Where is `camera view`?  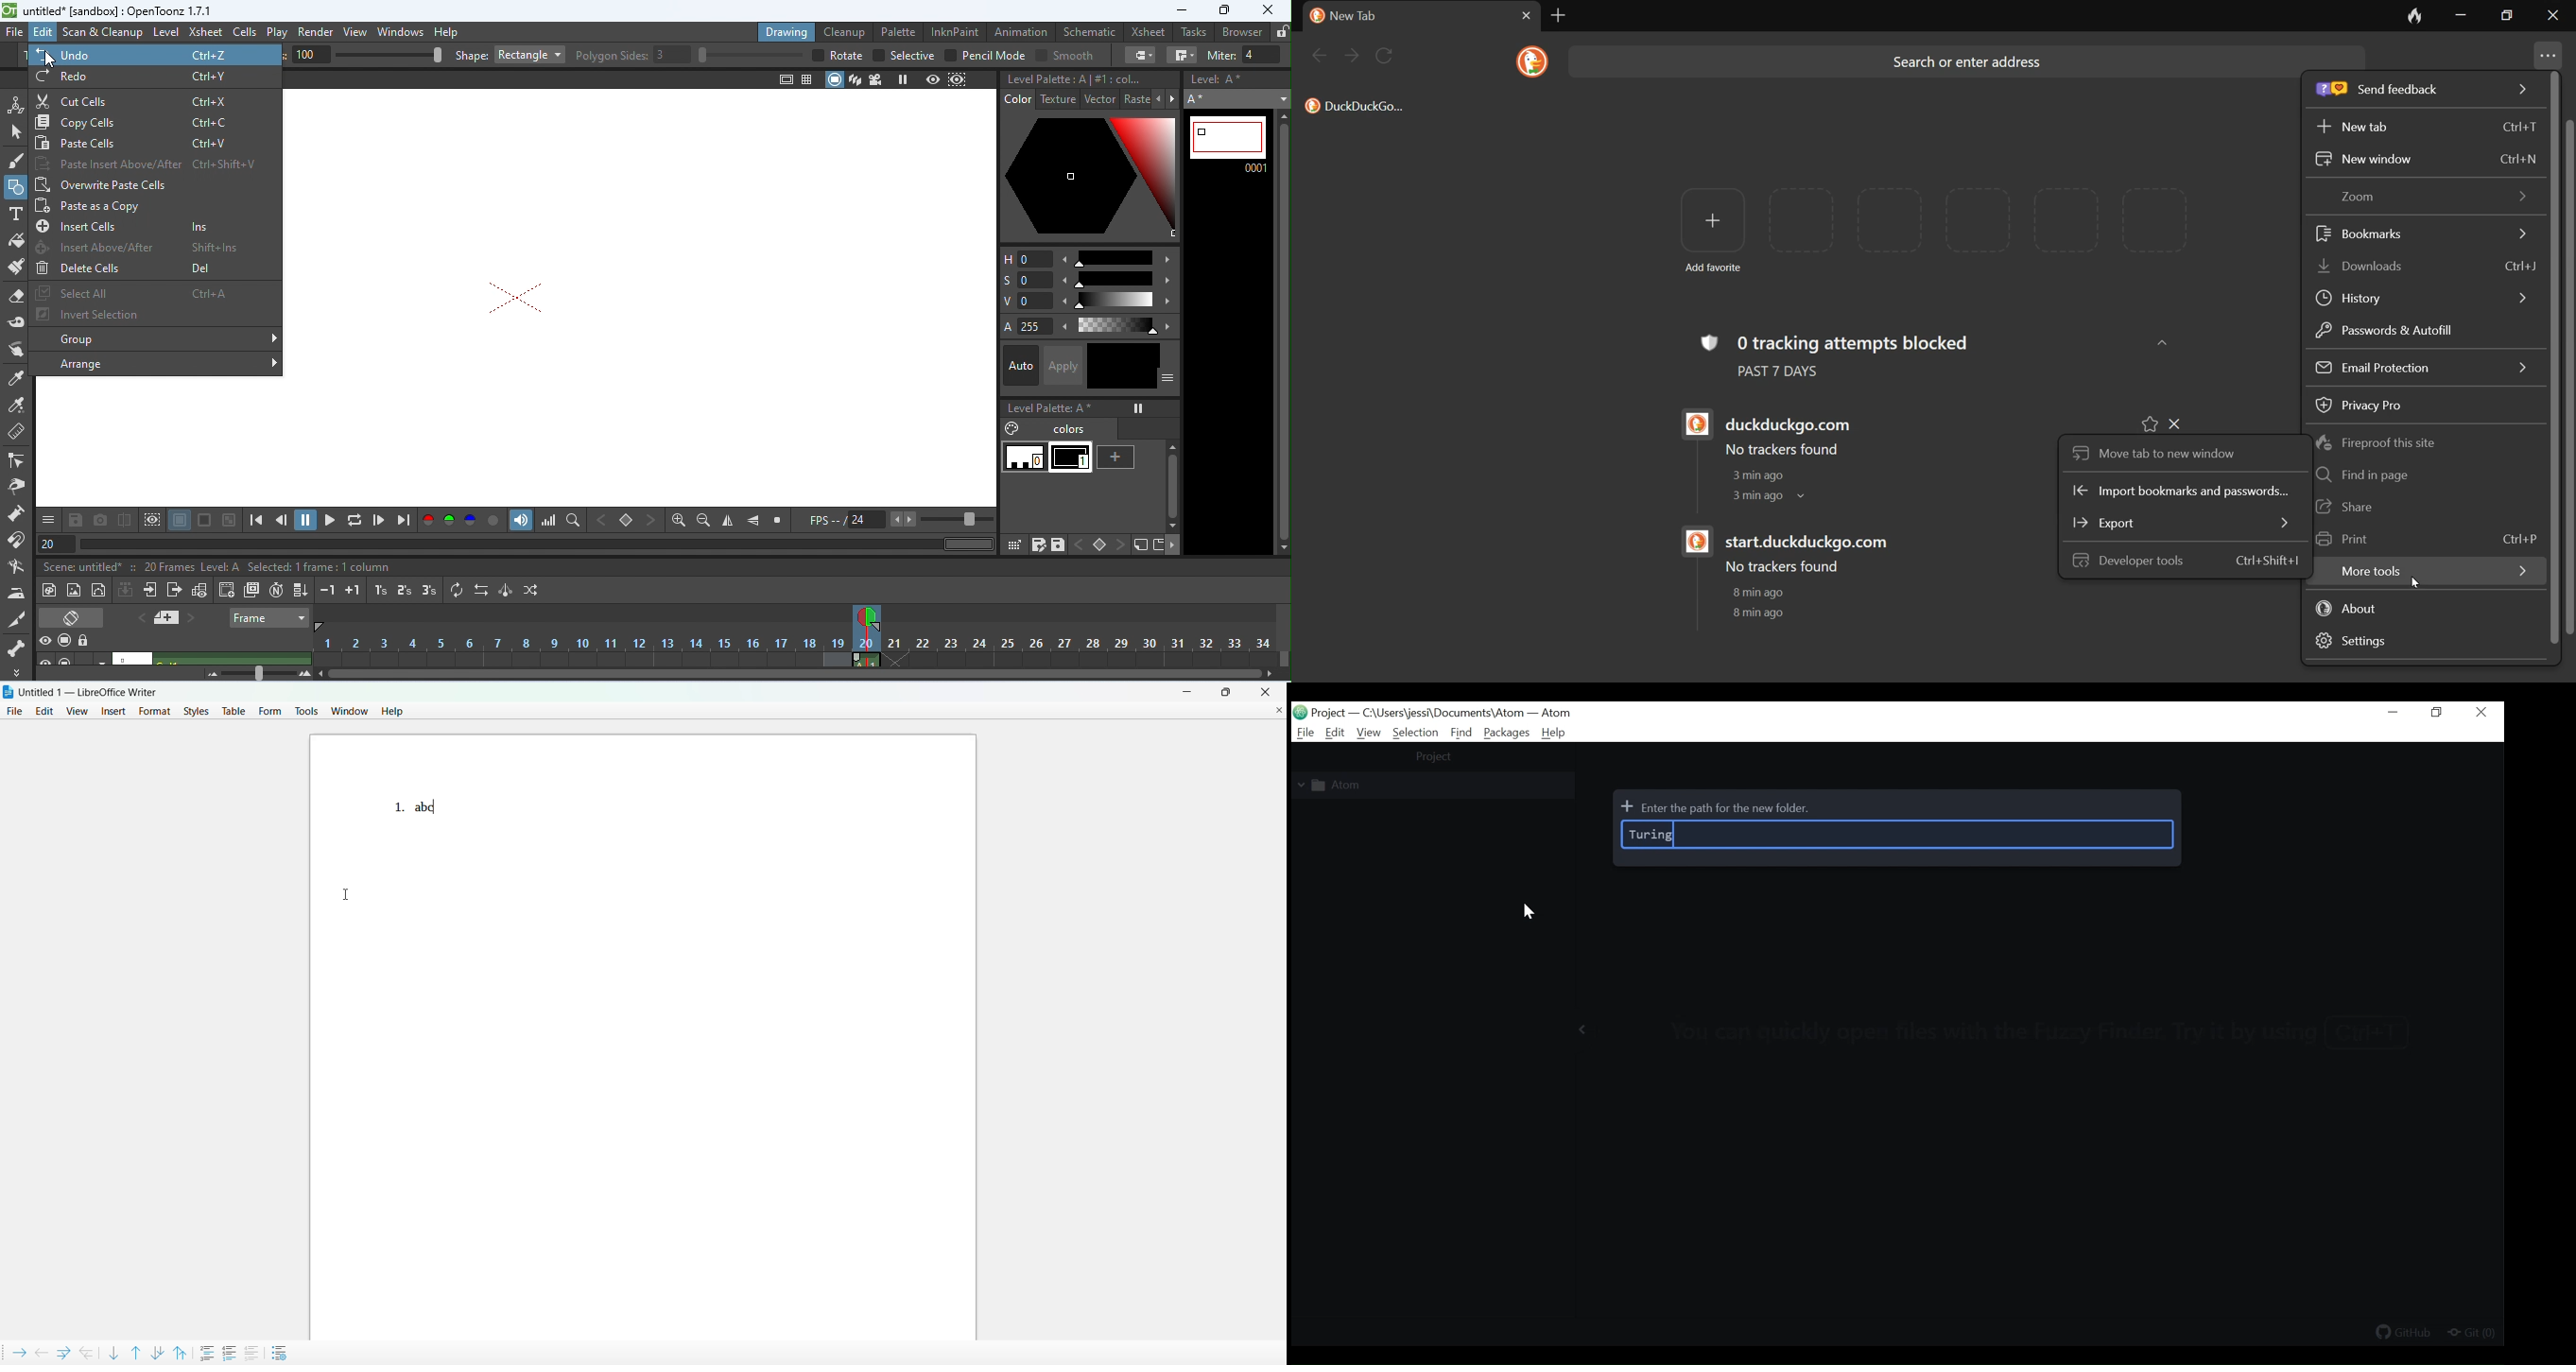
camera view is located at coordinates (877, 79).